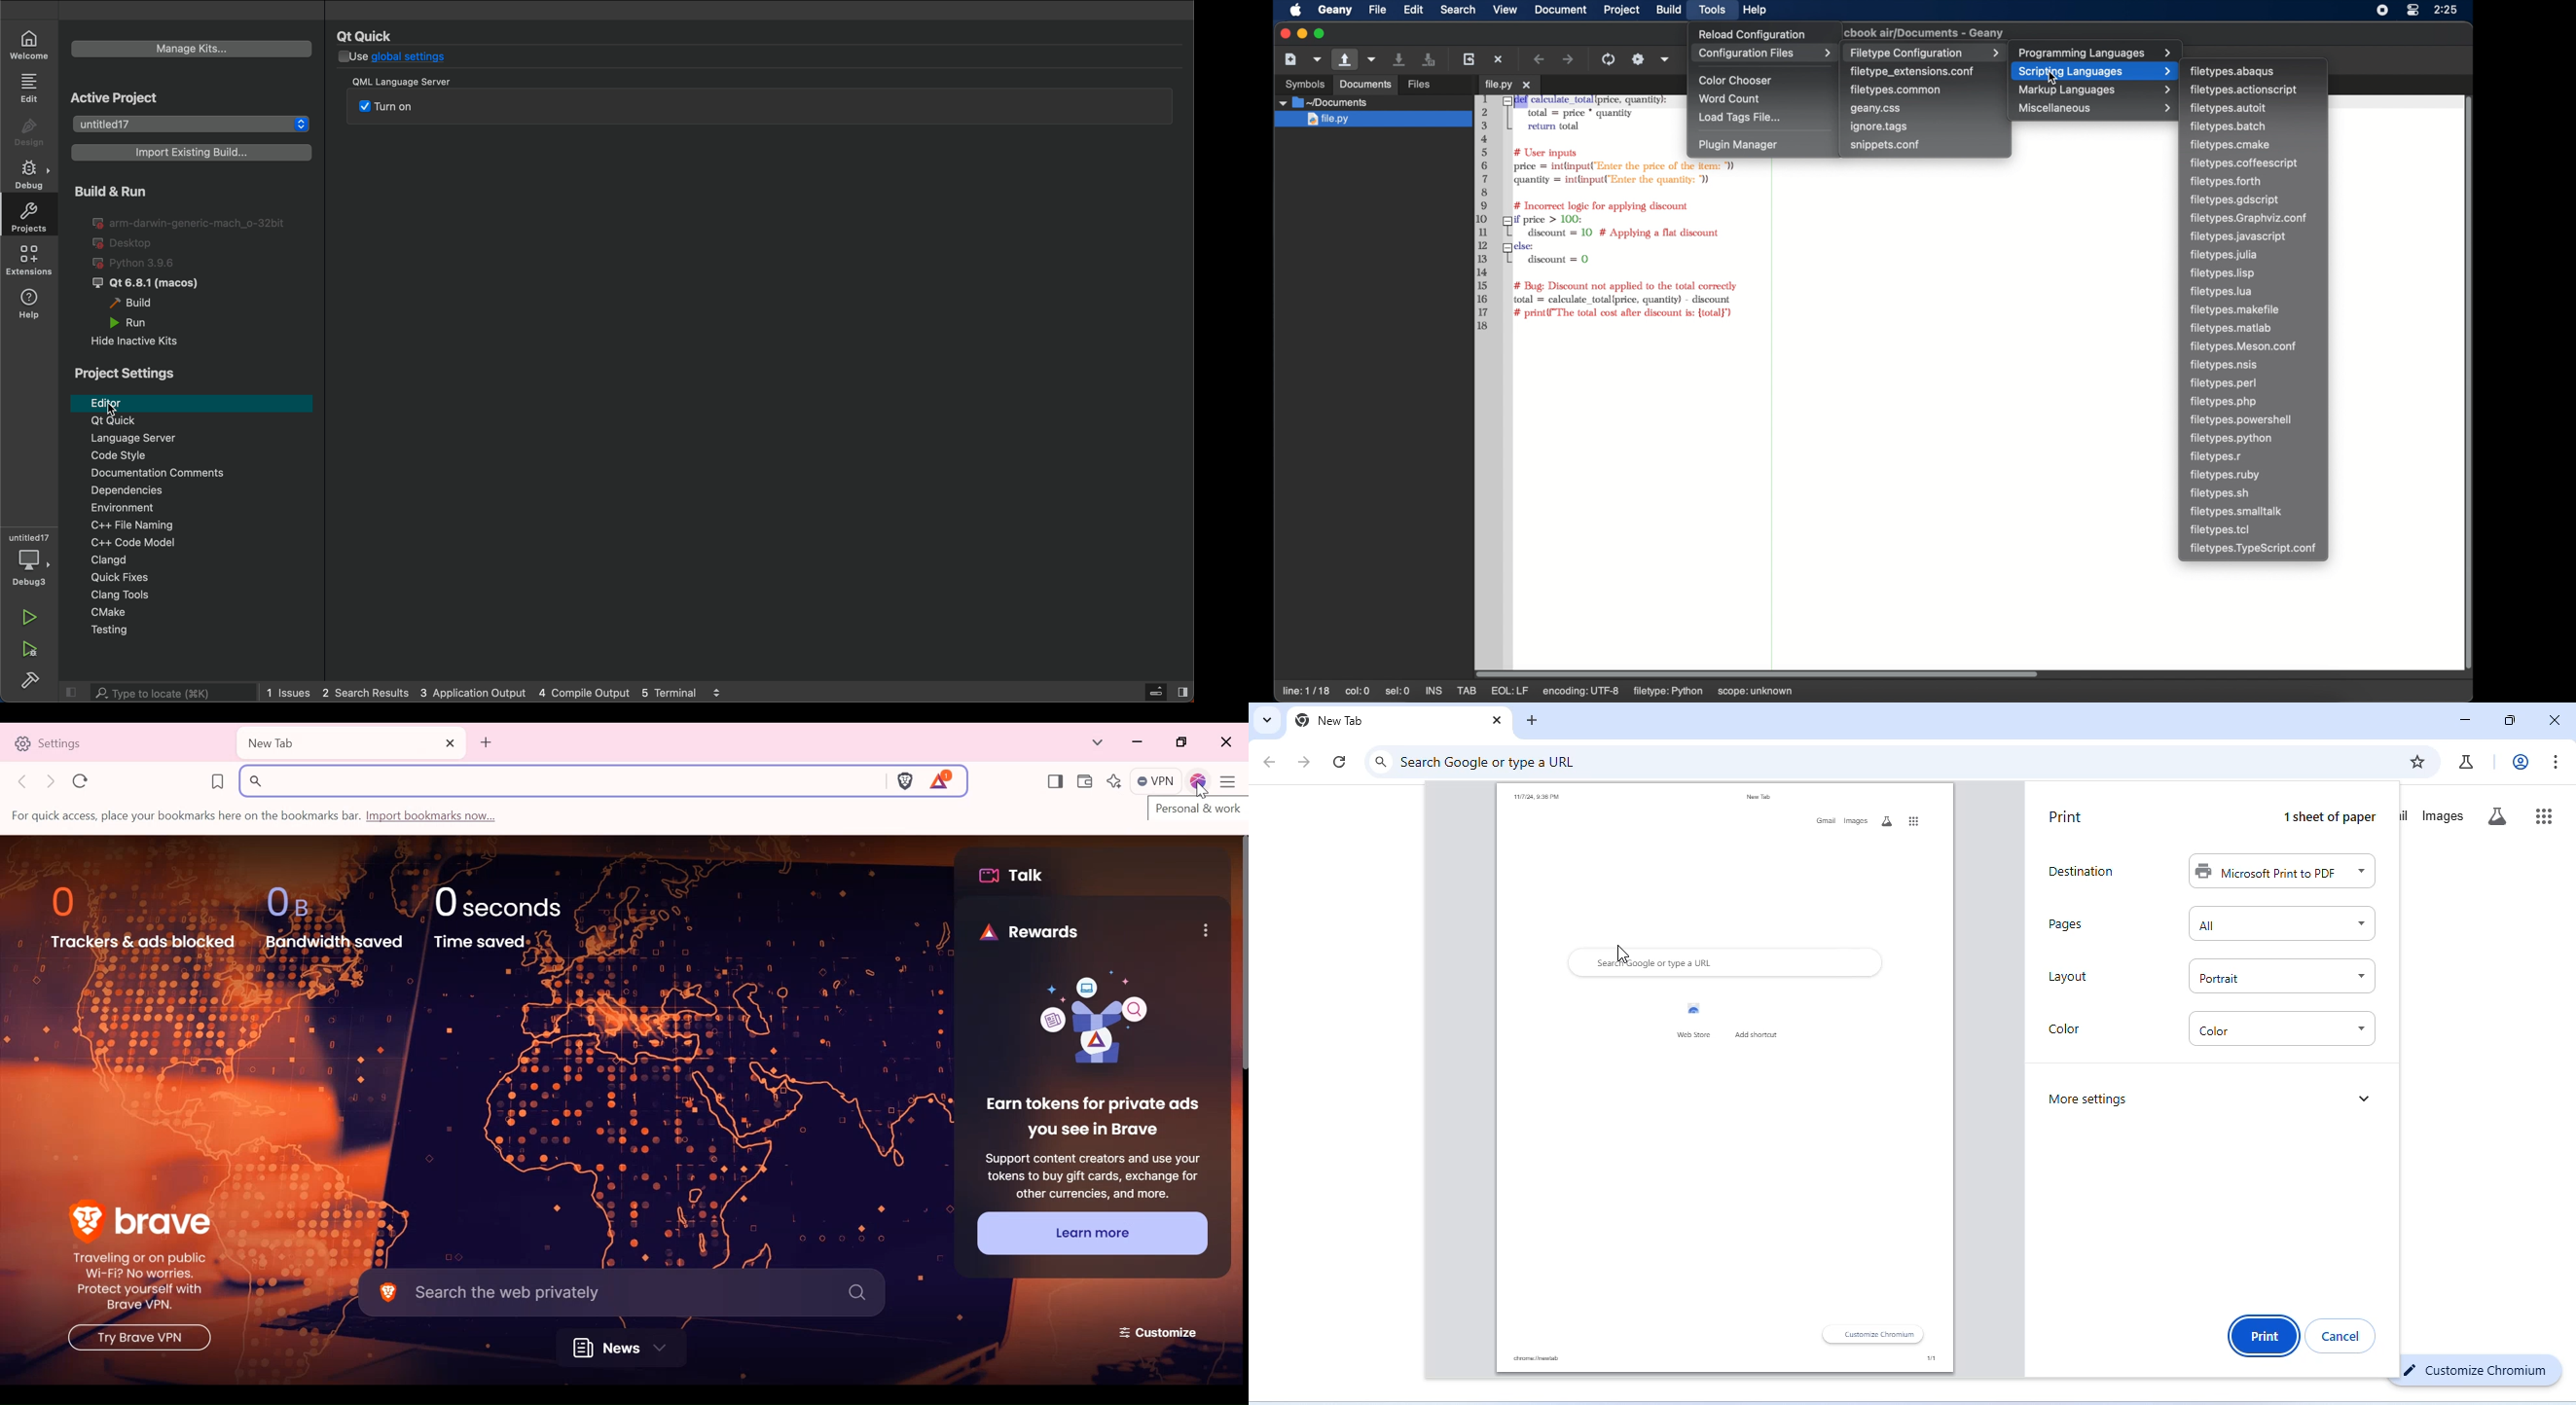  I want to click on chrome labs, so click(2466, 762).